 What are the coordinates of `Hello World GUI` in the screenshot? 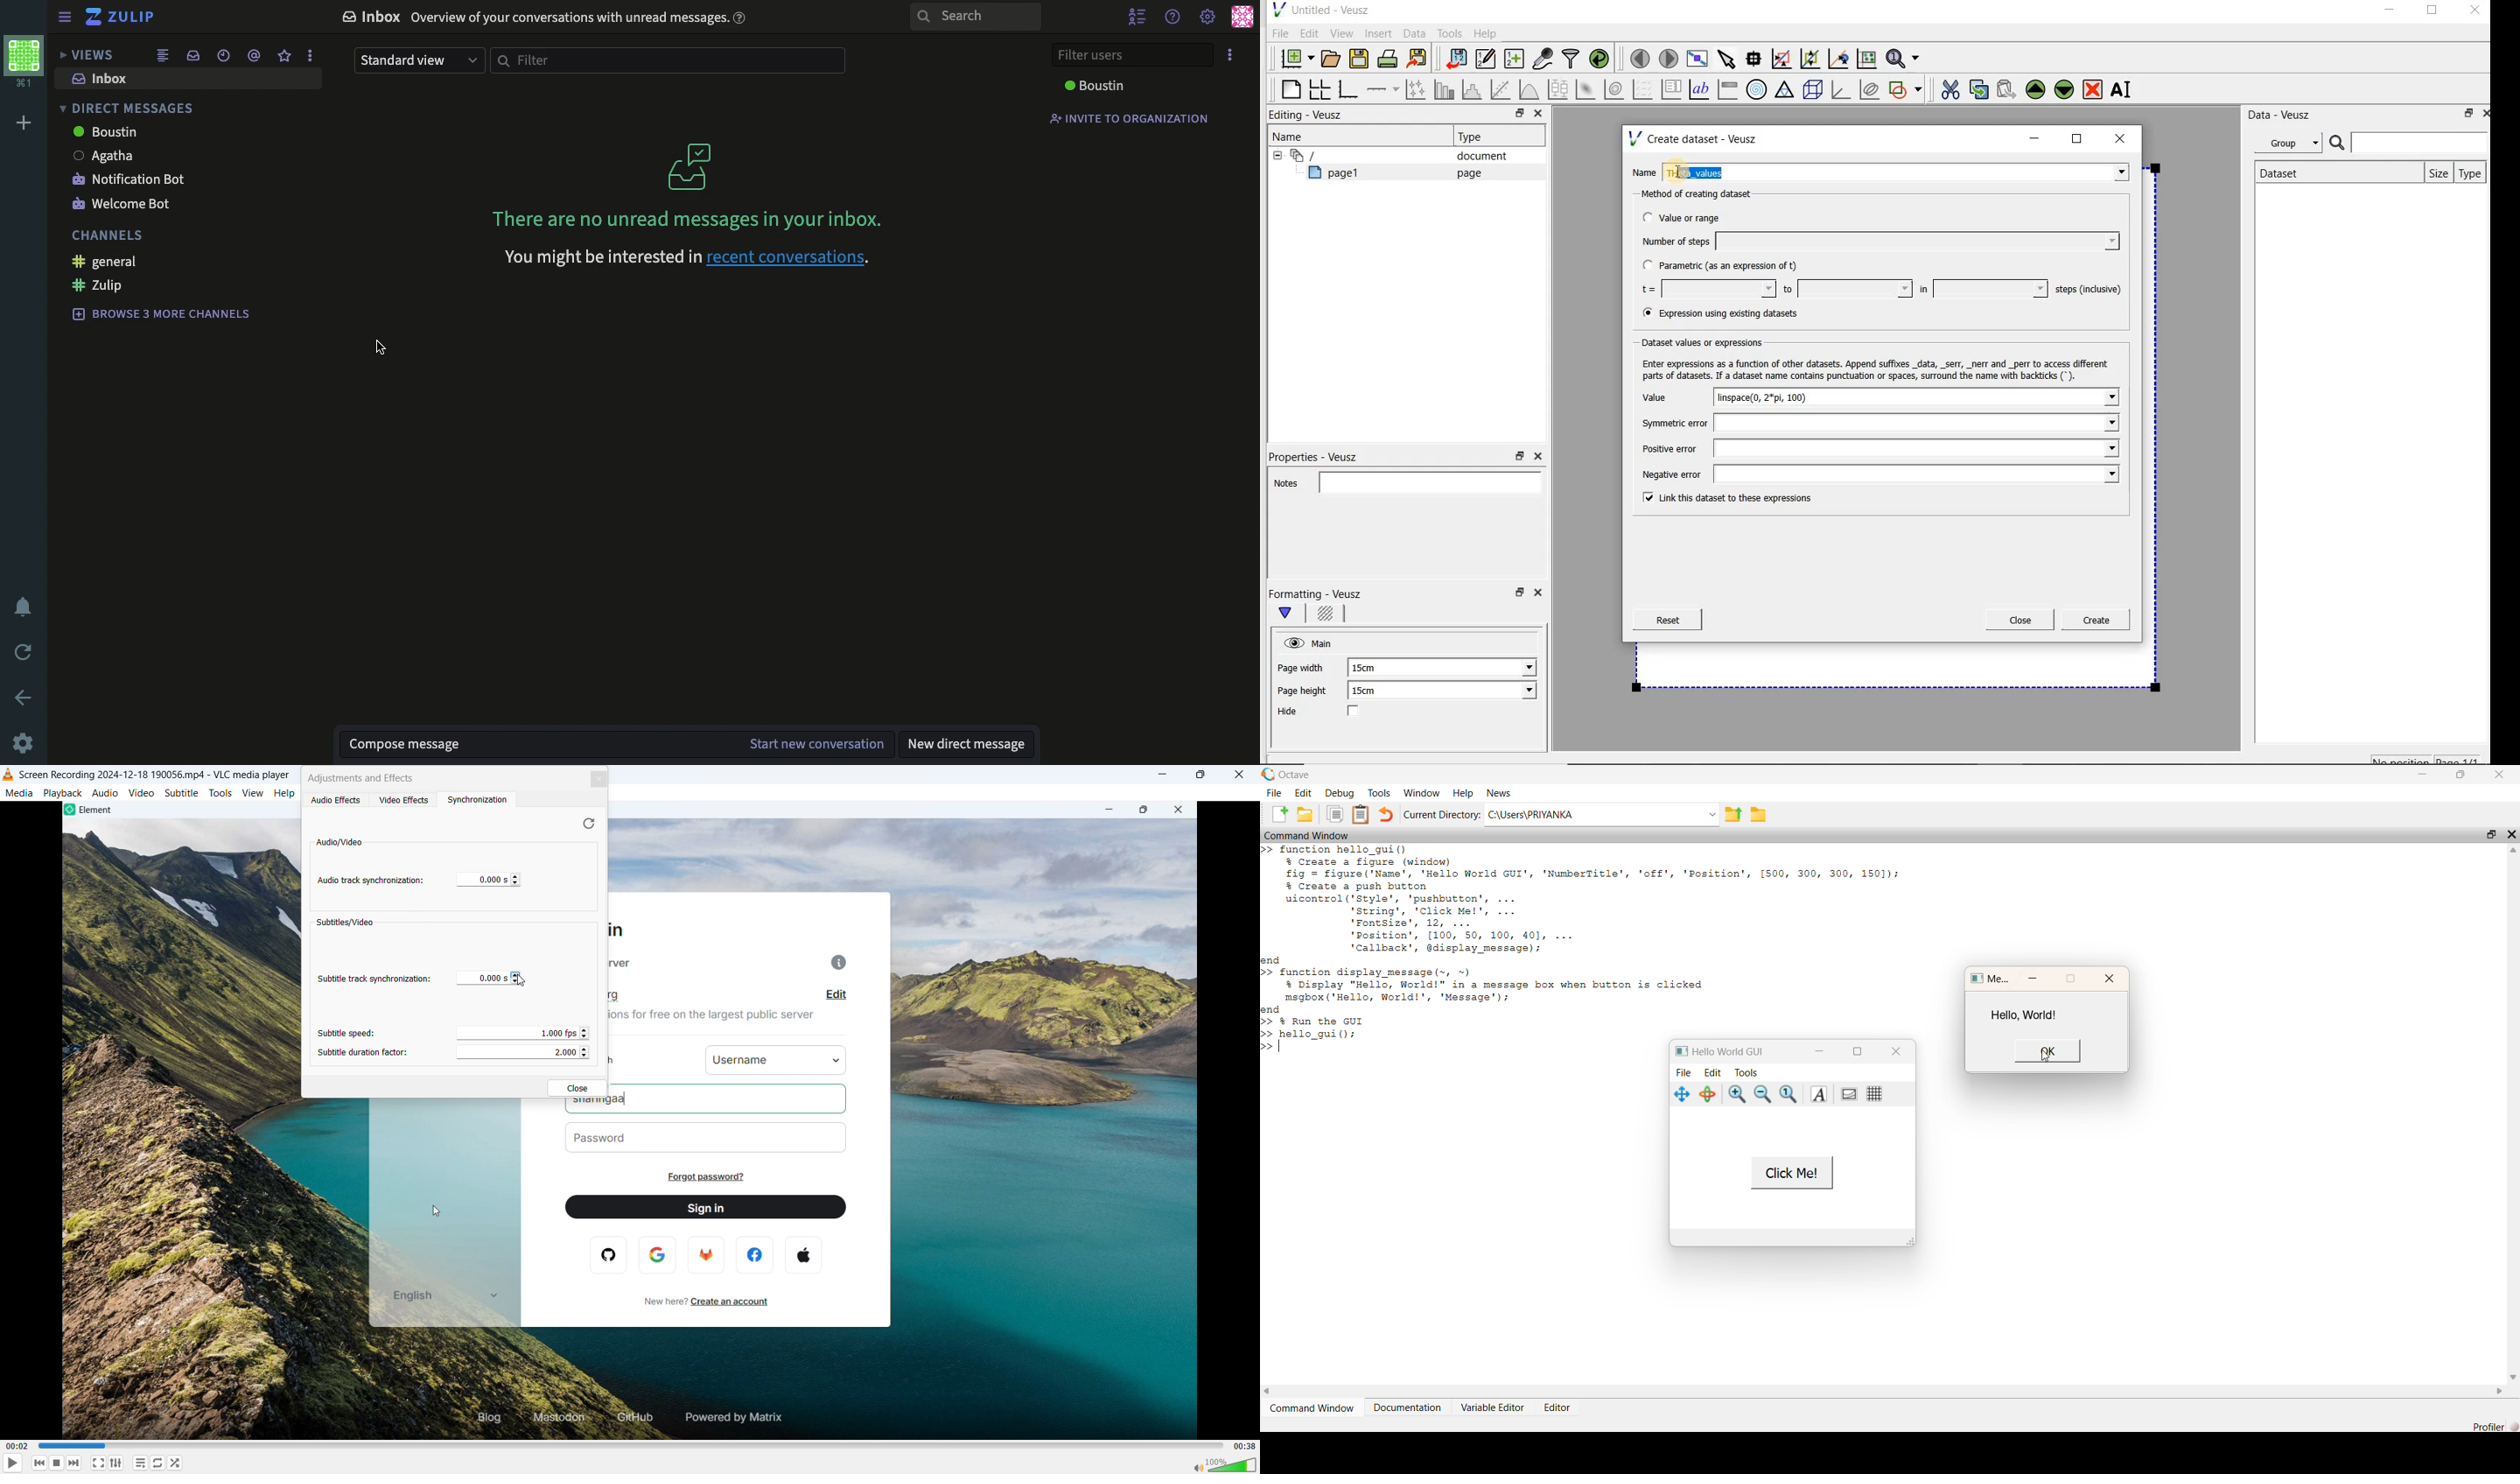 It's located at (1727, 1051).